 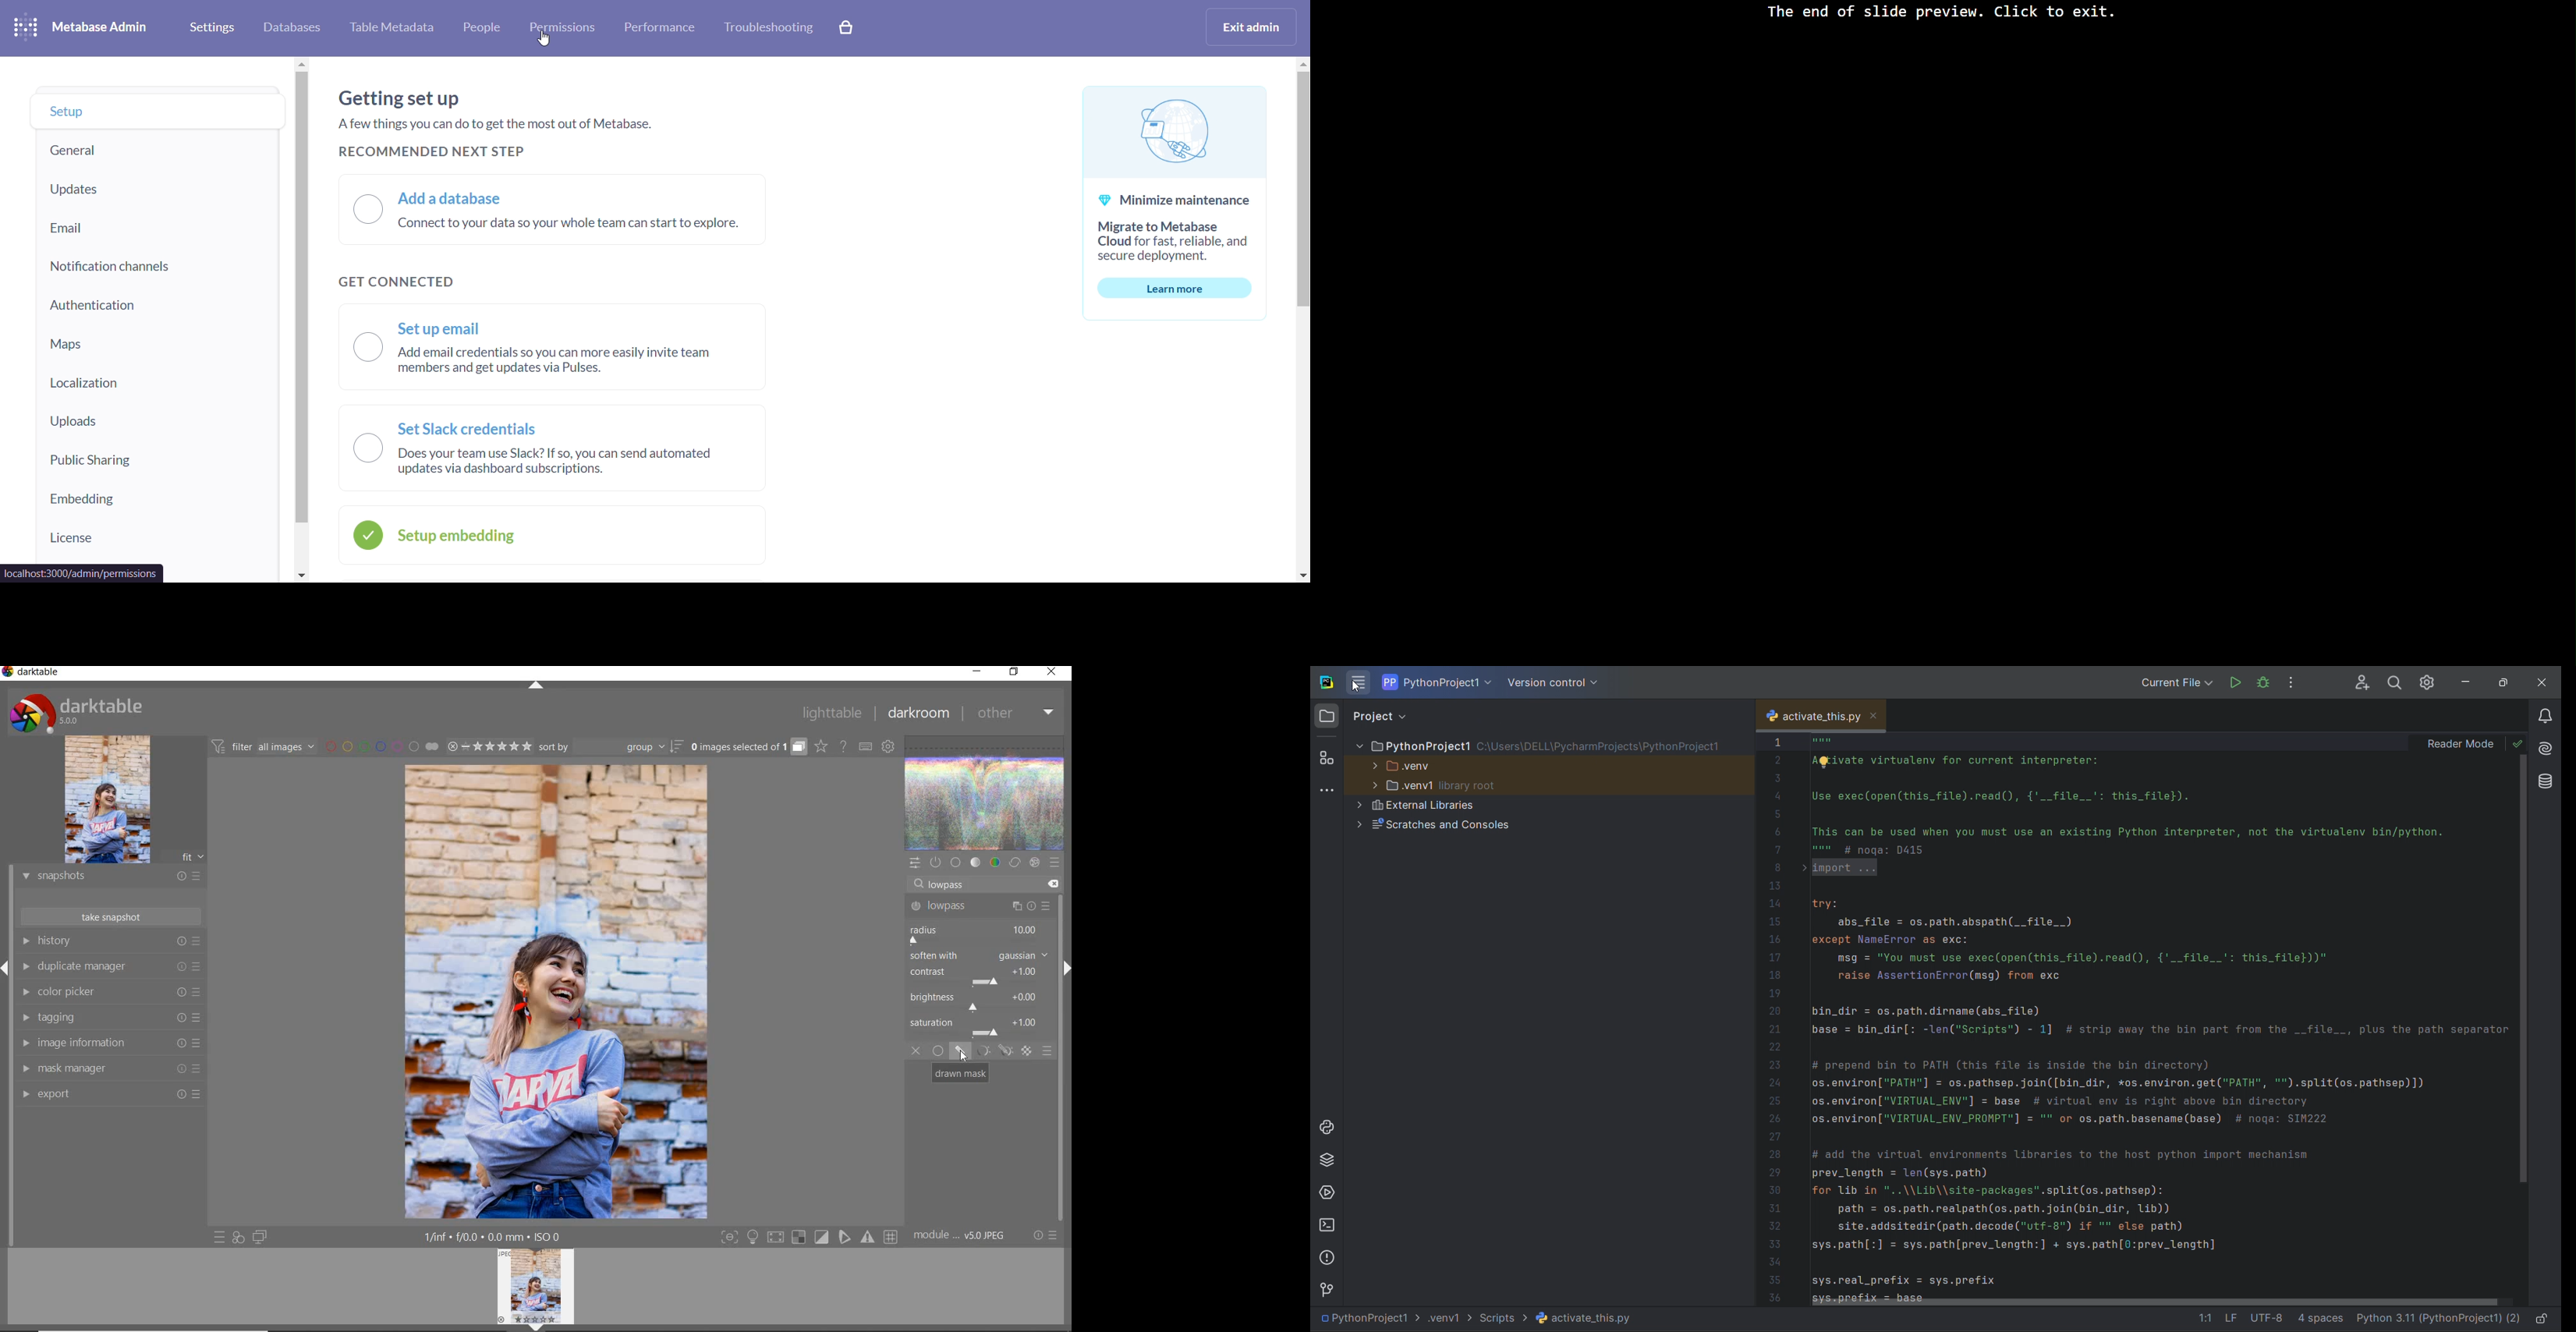 I want to click on blending options, so click(x=1048, y=1051).